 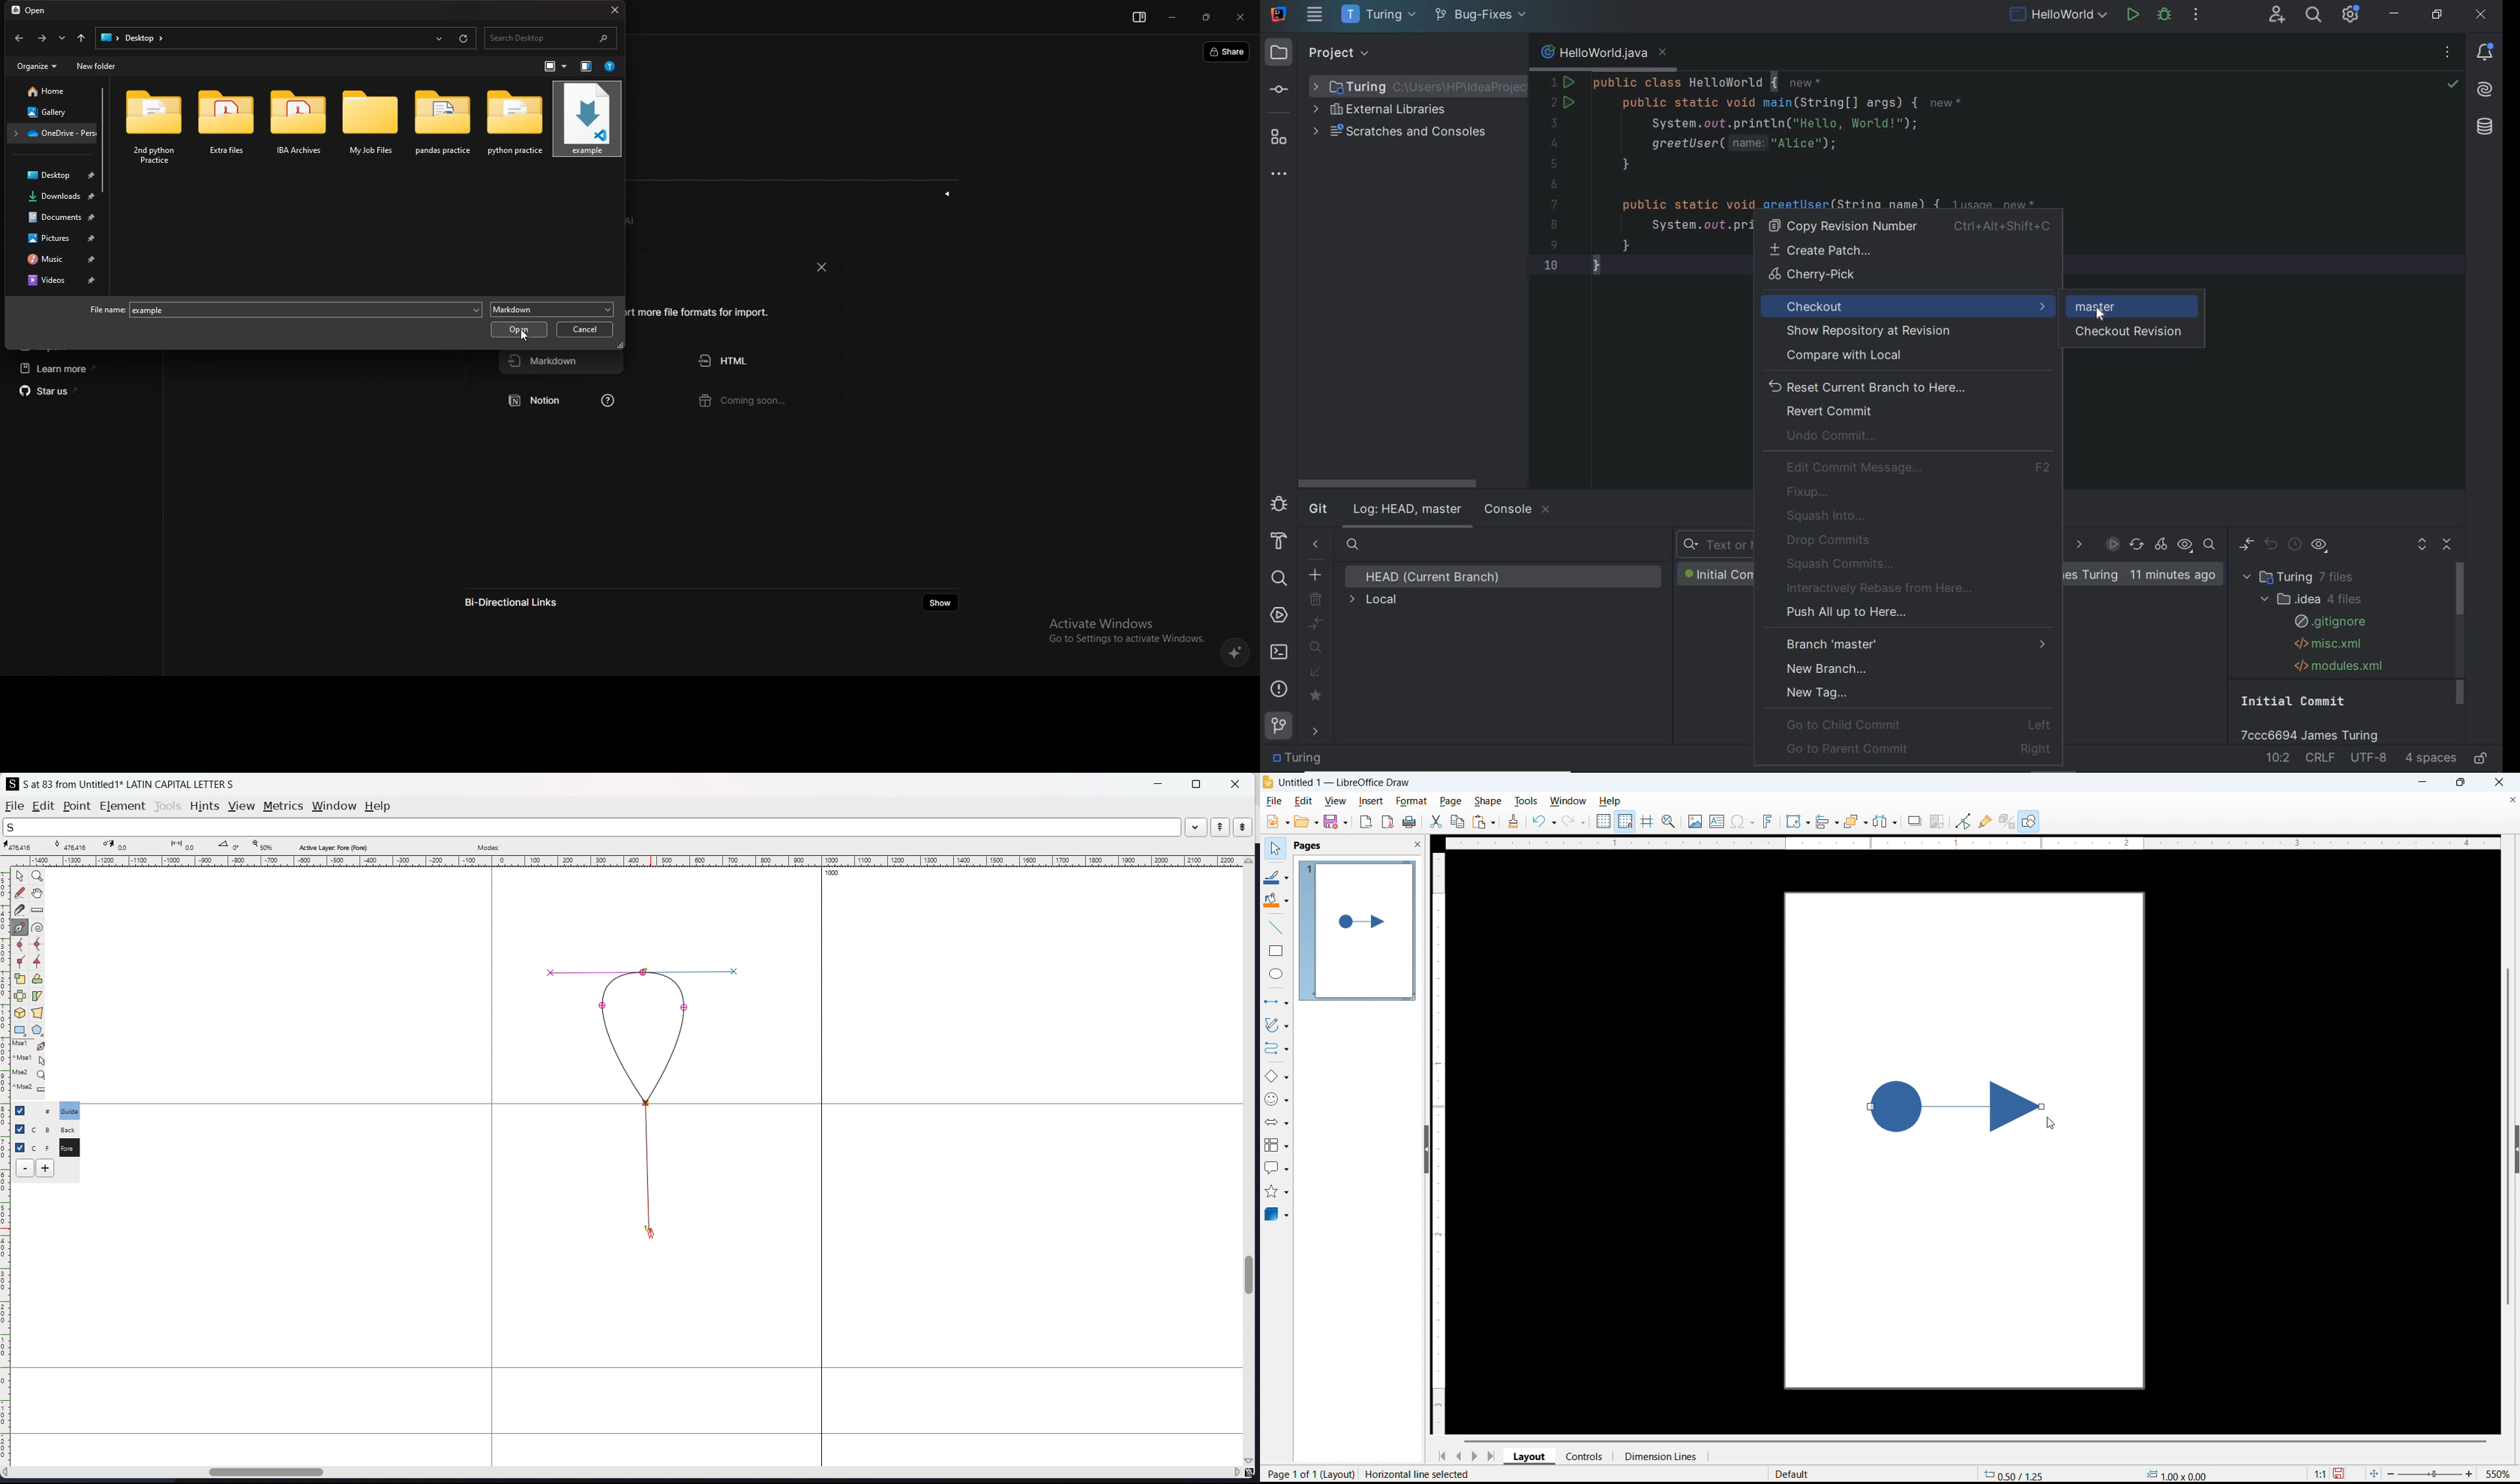 What do you see at coordinates (1309, 846) in the screenshot?
I see `pages ` at bounding box center [1309, 846].